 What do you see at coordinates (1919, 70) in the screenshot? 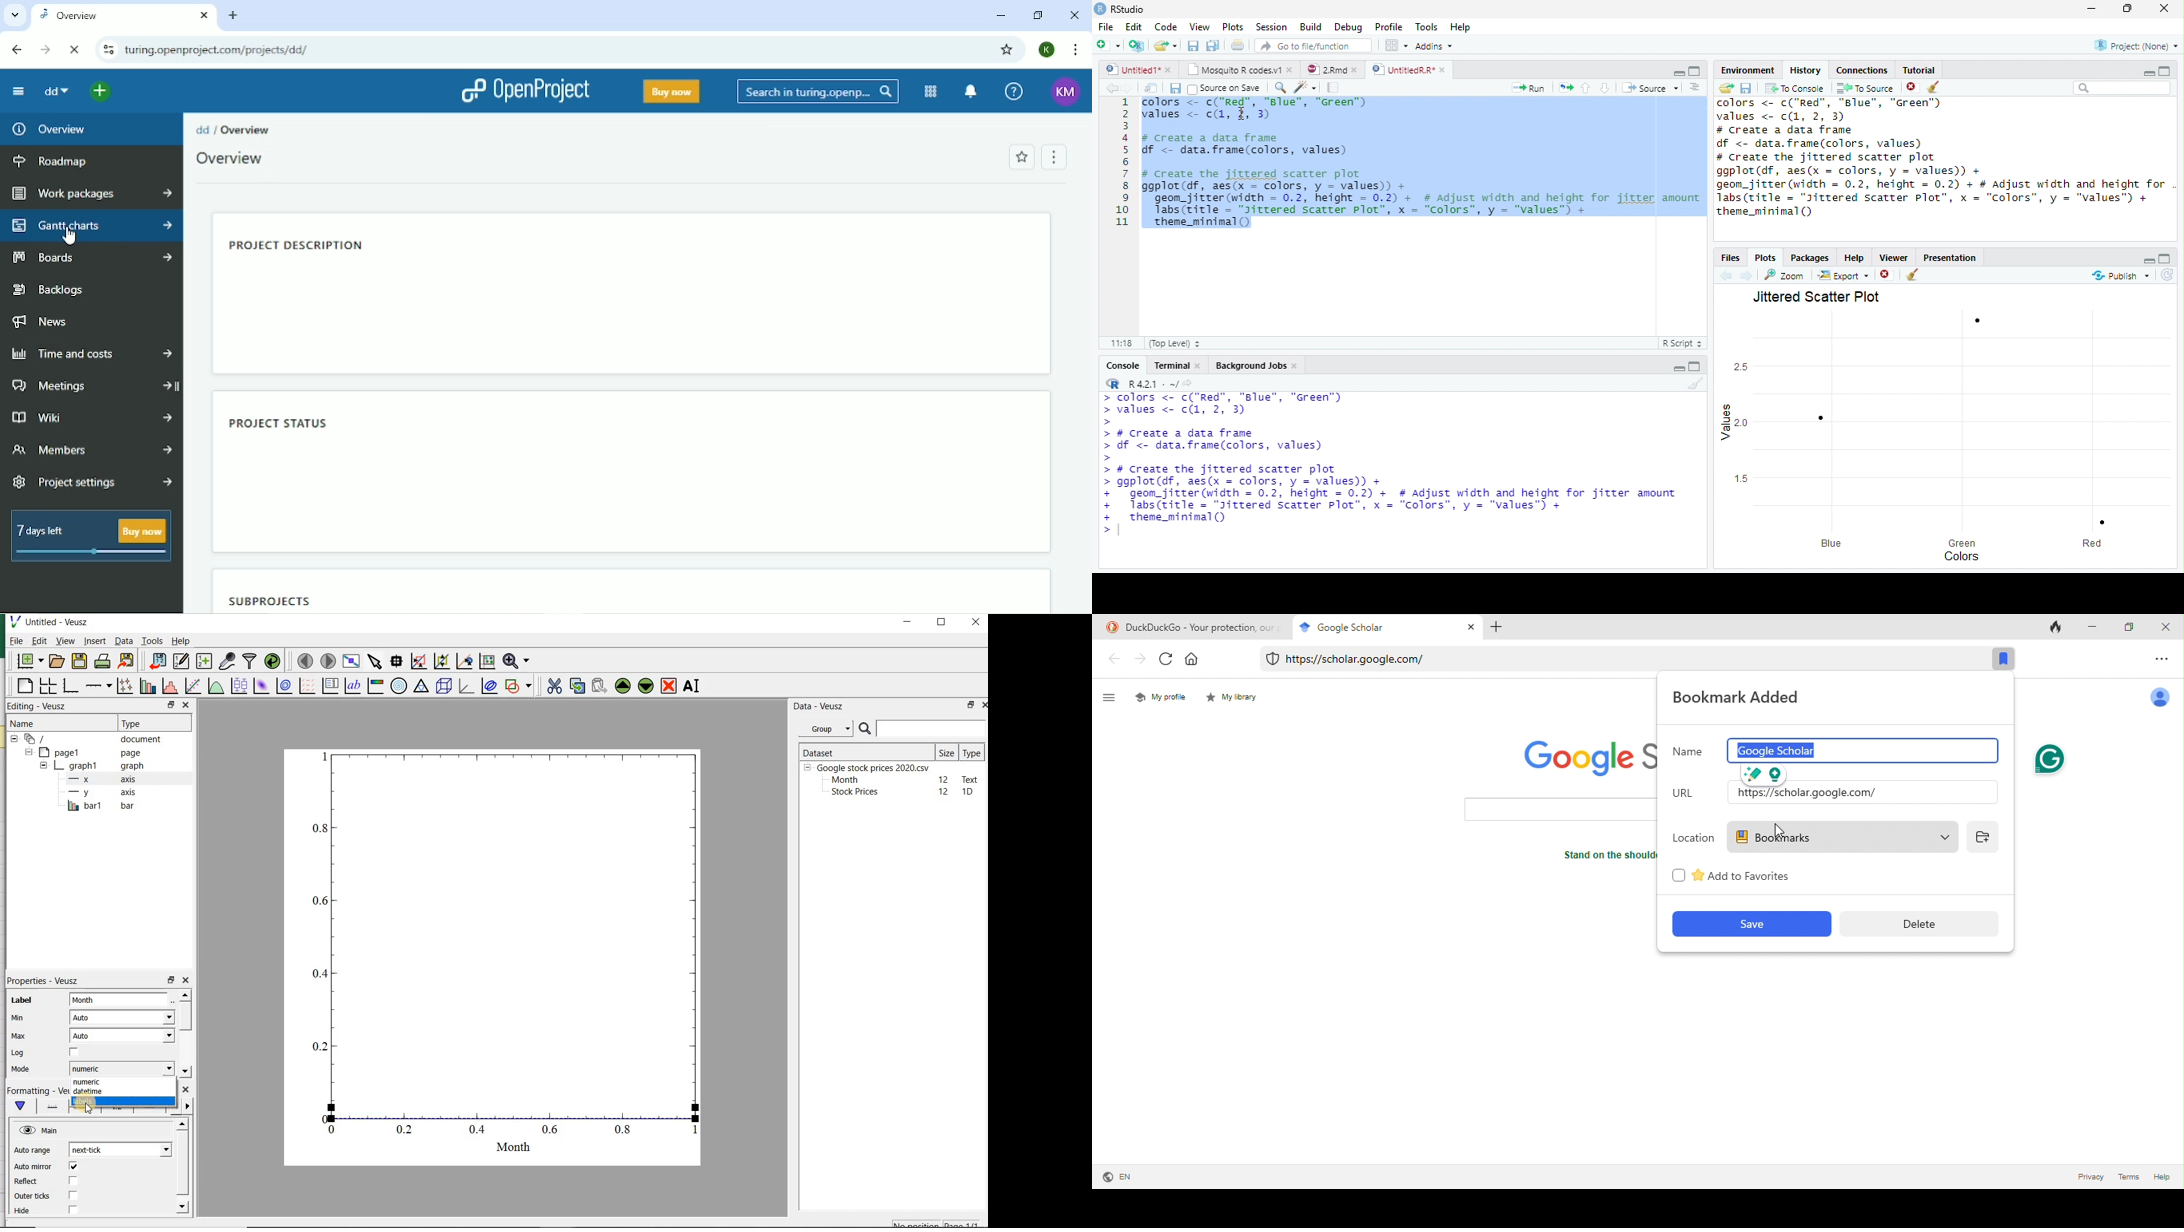
I see `Tutorial` at bounding box center [1919, 70].